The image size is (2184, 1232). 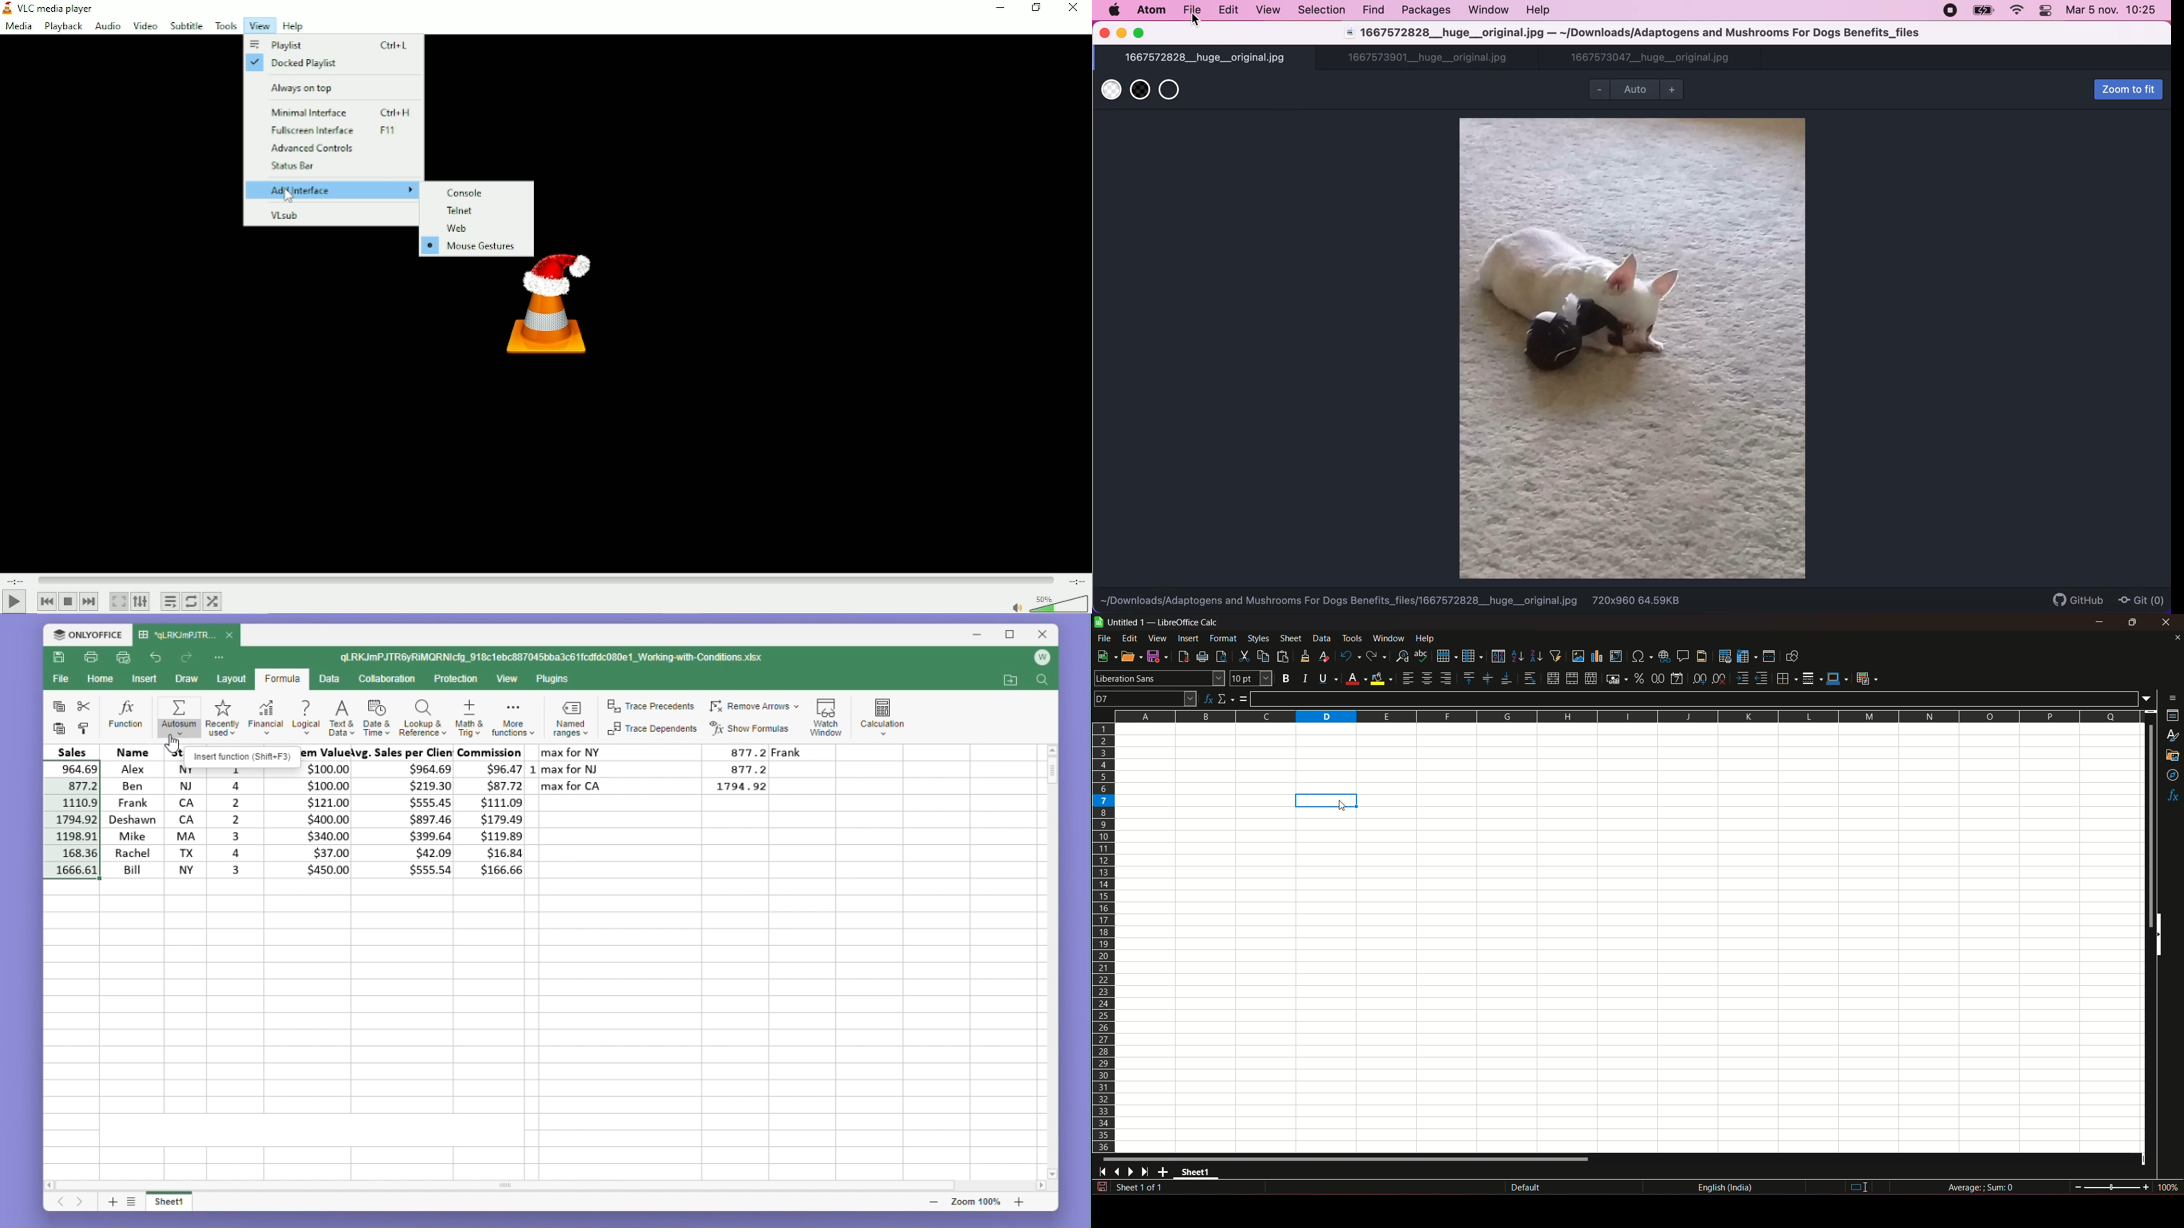 I want to click on window, so click(x=1390, y=638).